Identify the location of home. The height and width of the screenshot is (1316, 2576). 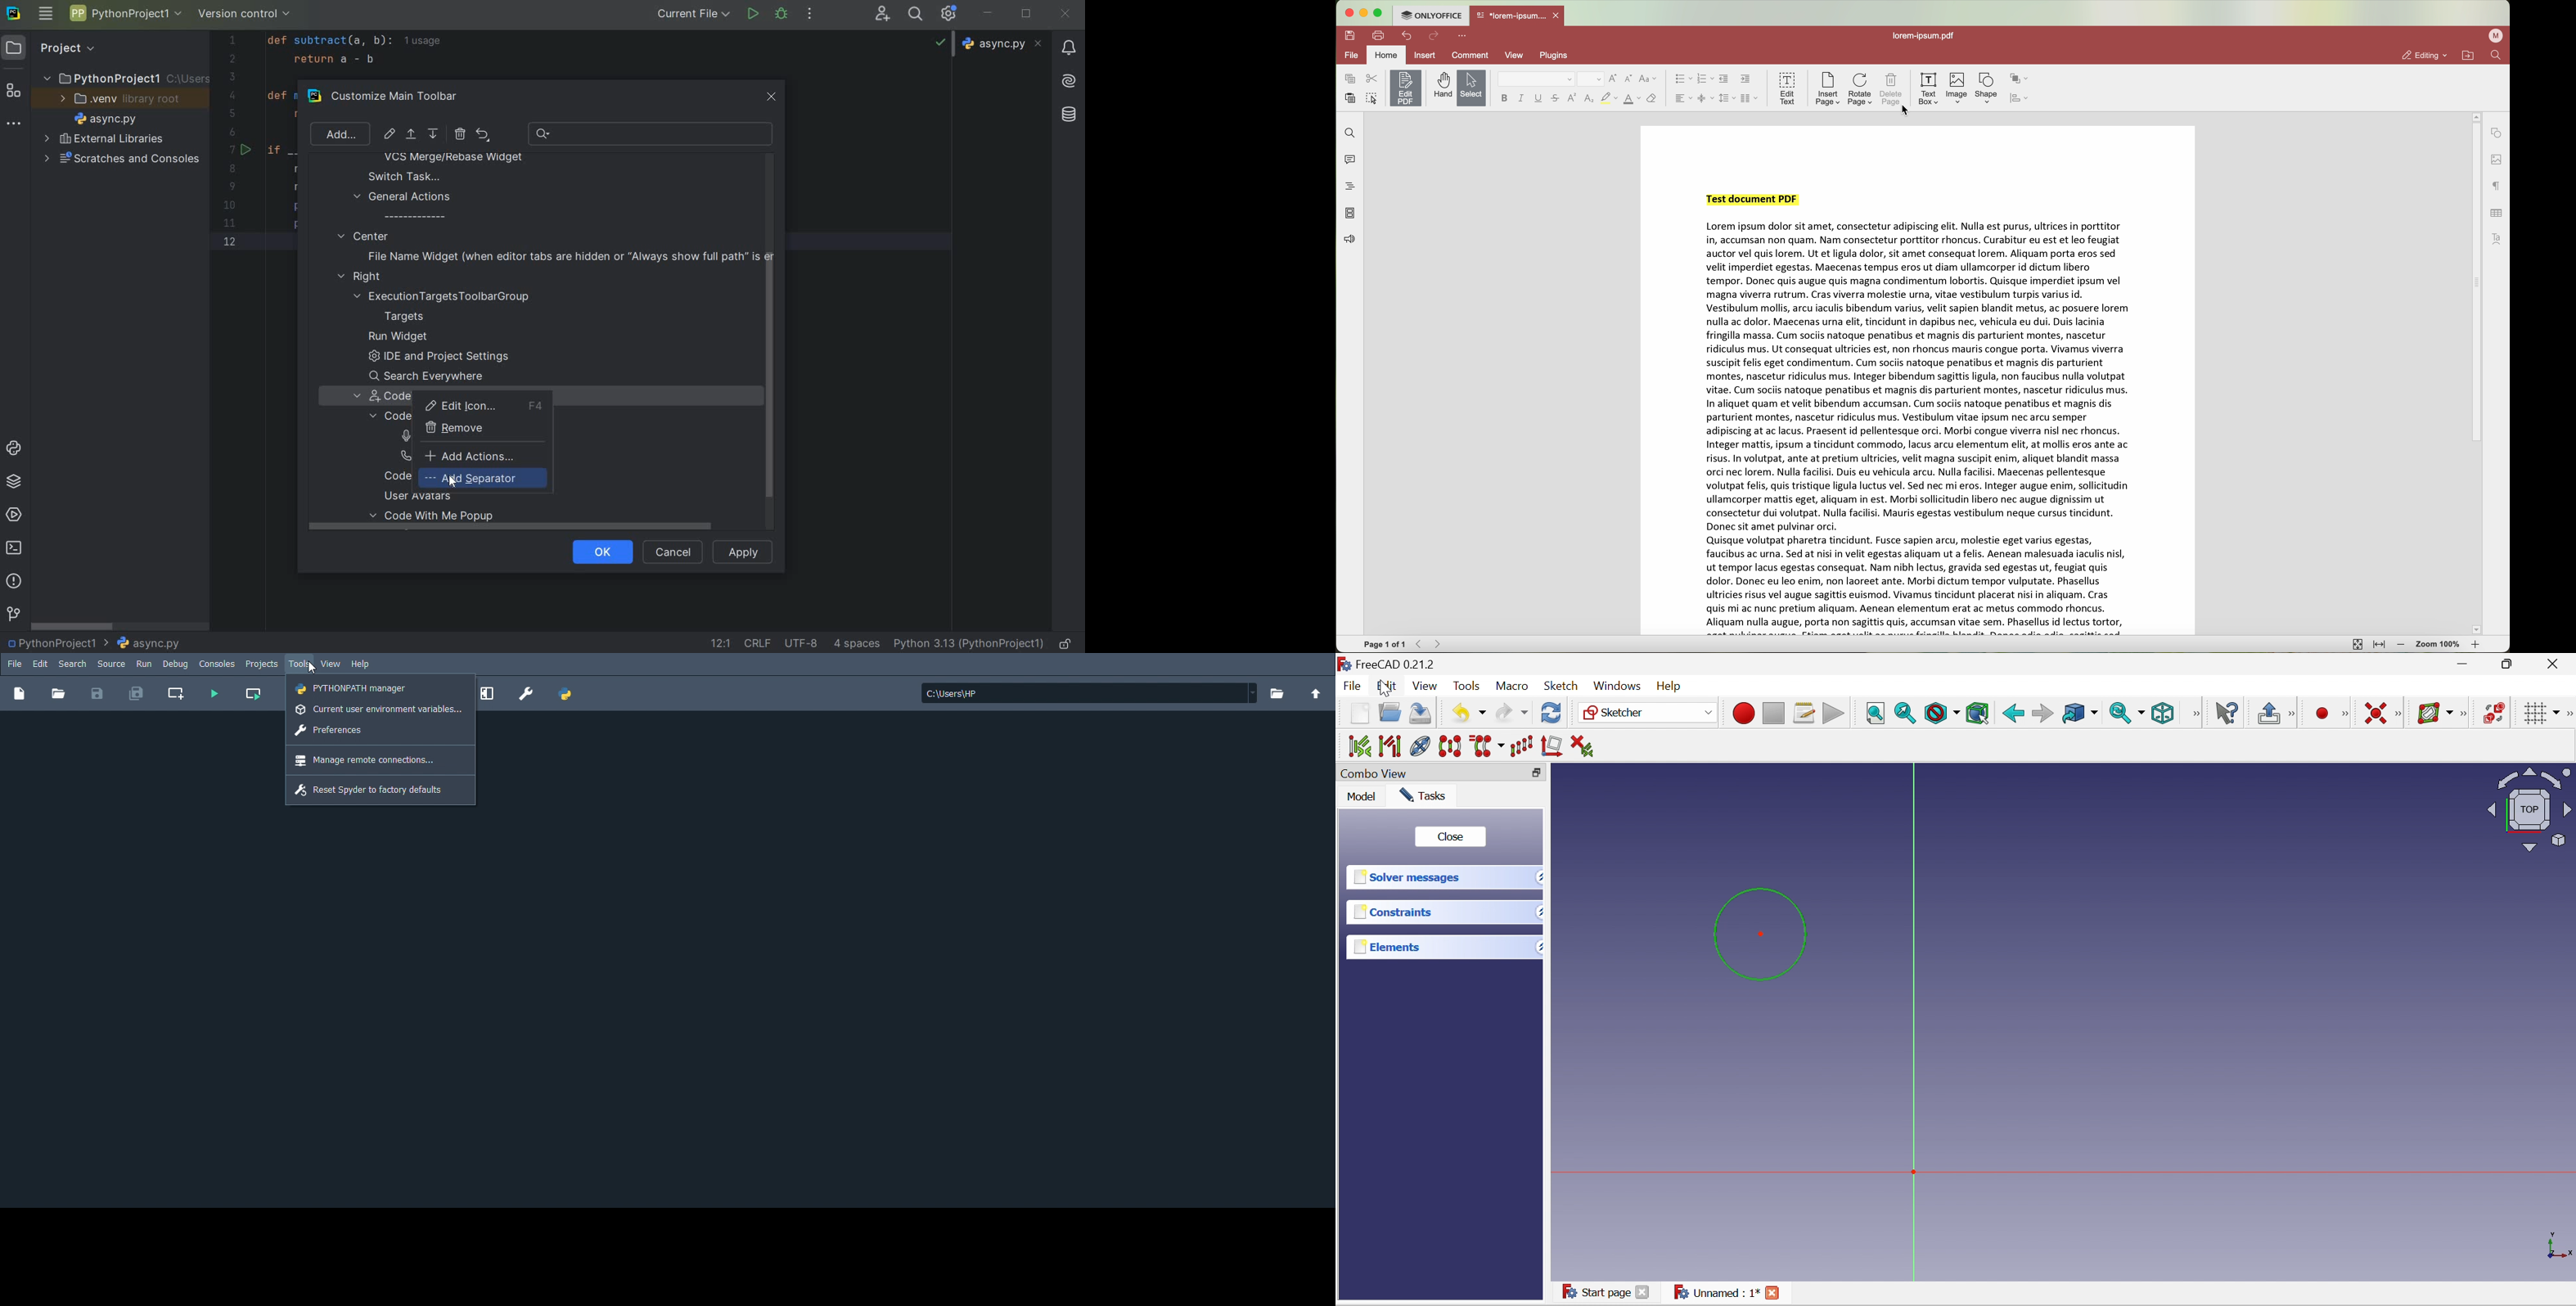
(1388, 55).